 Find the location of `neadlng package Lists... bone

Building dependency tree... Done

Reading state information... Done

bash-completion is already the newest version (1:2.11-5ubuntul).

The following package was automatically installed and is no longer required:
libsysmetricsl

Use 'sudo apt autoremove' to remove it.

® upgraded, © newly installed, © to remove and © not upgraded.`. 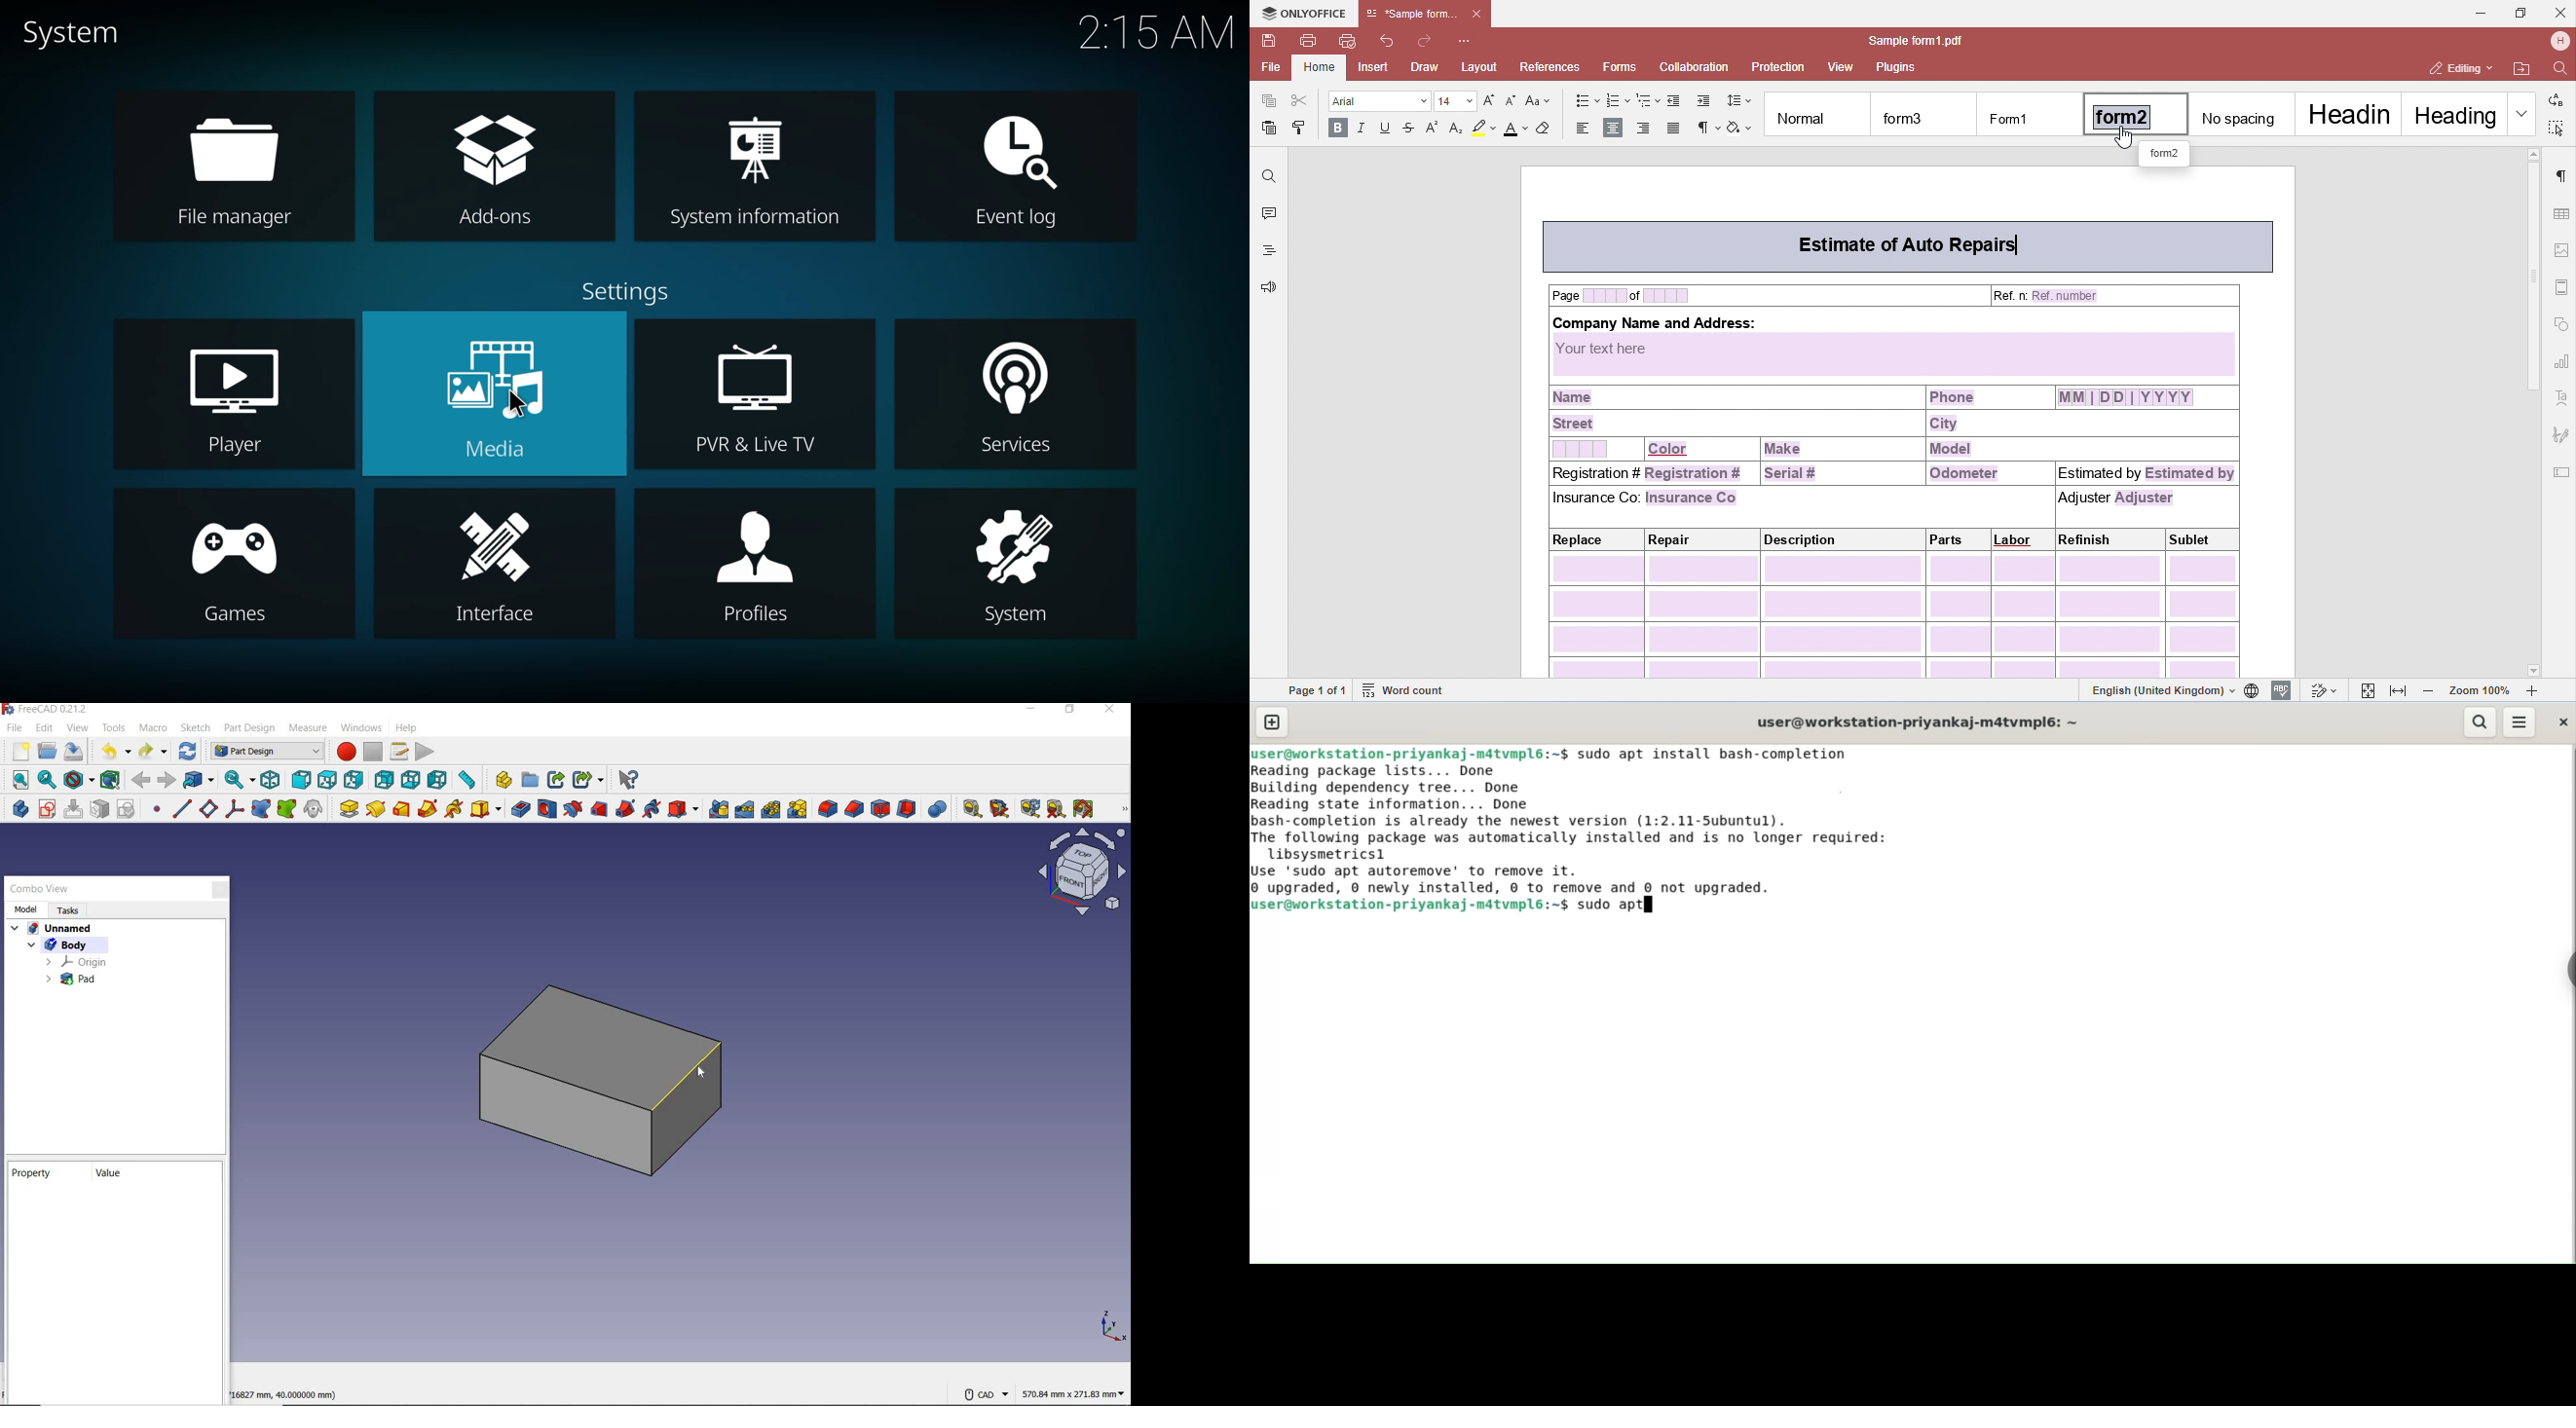

neadlng package Lists... bone

Building dependency tree... Done

Reading state information... Done

bash-completion is already the newest version (1:2.11-5ubuntul).

The following package was automatically installed and is no longer required:
libsysmetricsl

Use 'sudo apt autoremove' to remove it.

® upgraded, © newly installed, © to remove and © not upgraded. is located at coordinates (1585, 830).